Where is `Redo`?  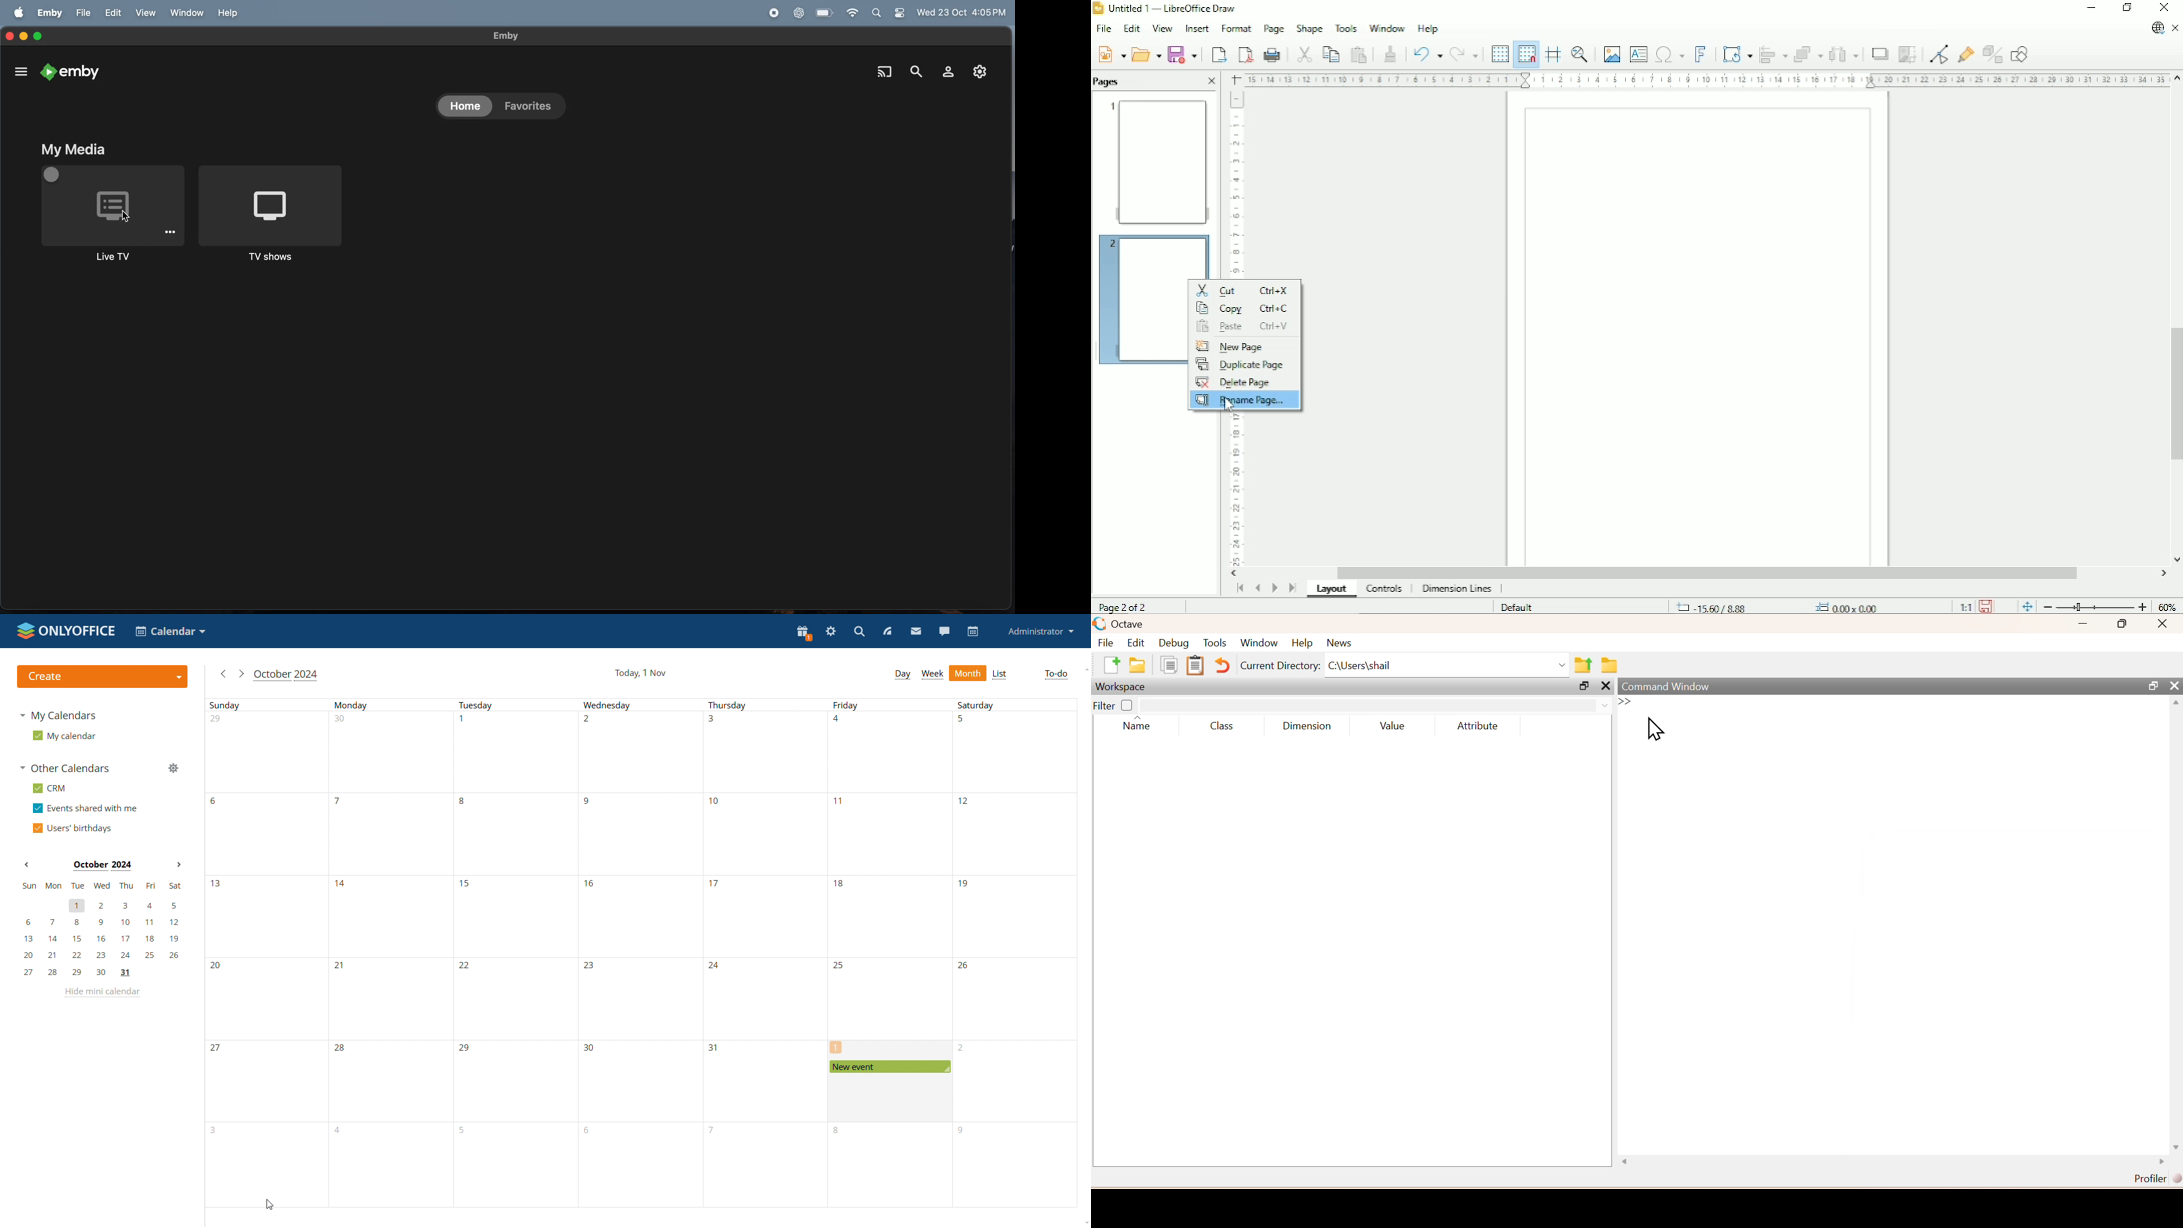 Redo is located at coordinates (1464, 55).